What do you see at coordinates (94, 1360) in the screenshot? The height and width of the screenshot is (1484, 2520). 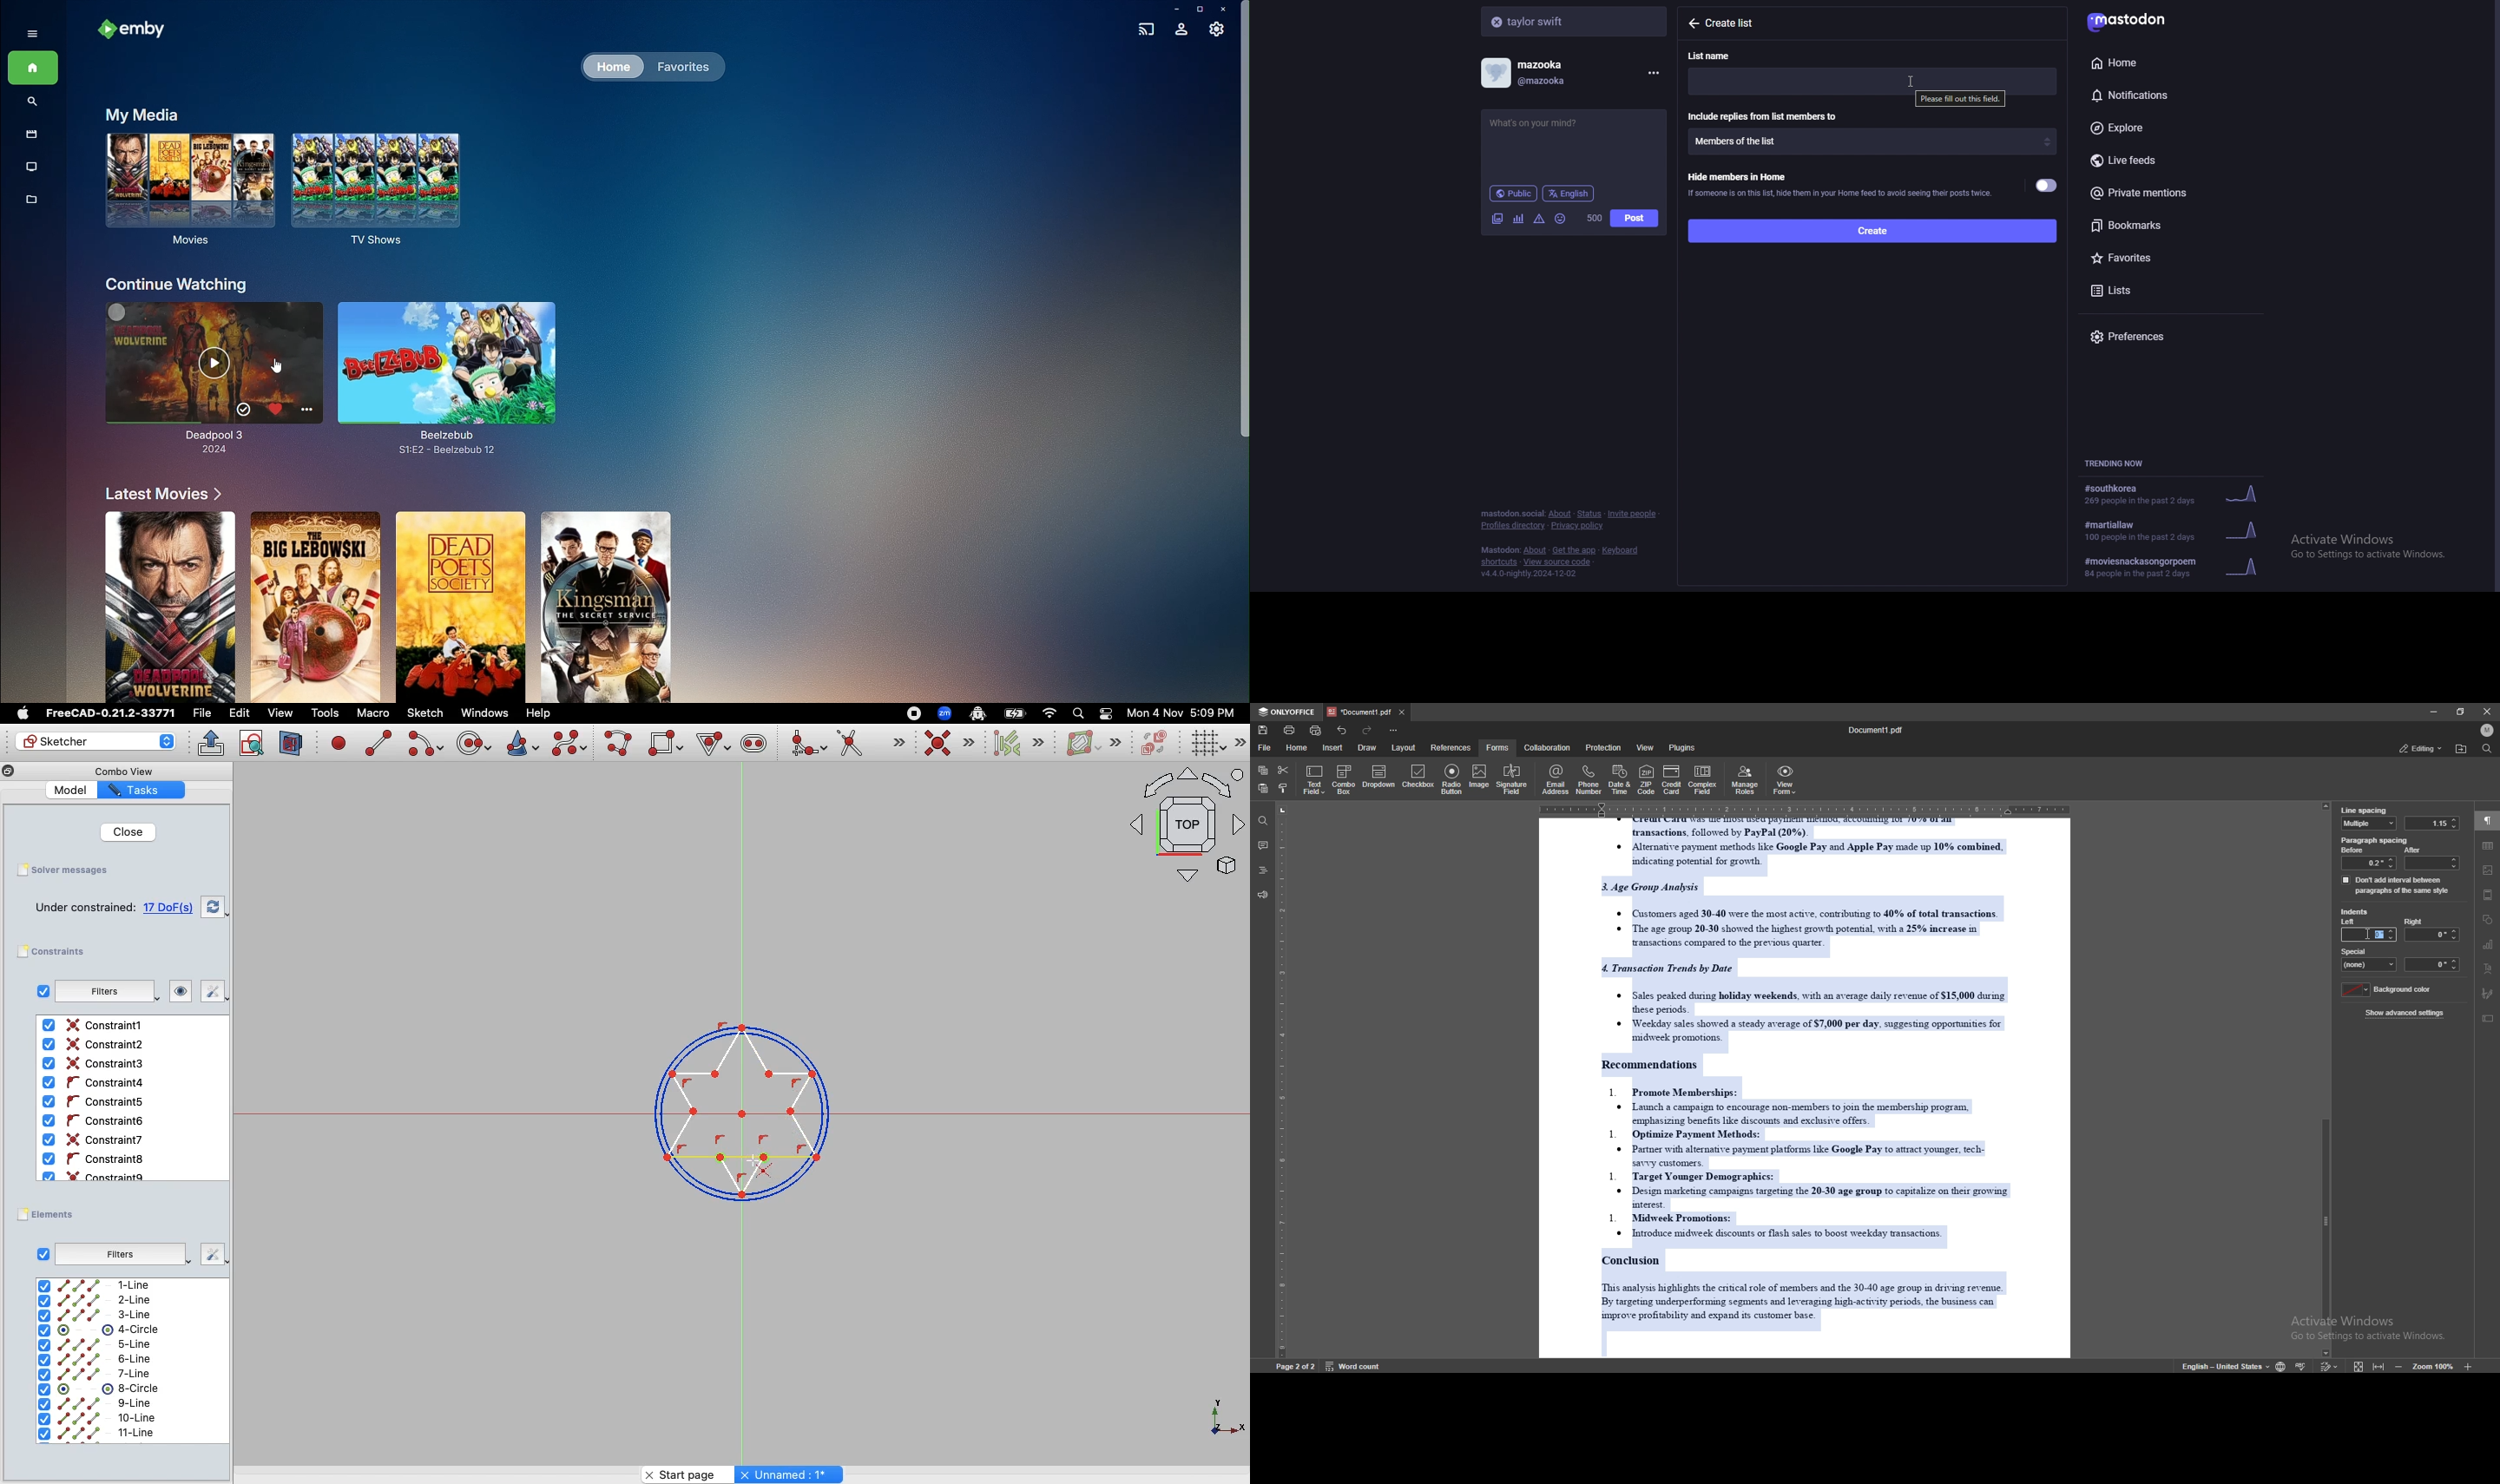 I see `6-line` at bounding box center [94, 1360].